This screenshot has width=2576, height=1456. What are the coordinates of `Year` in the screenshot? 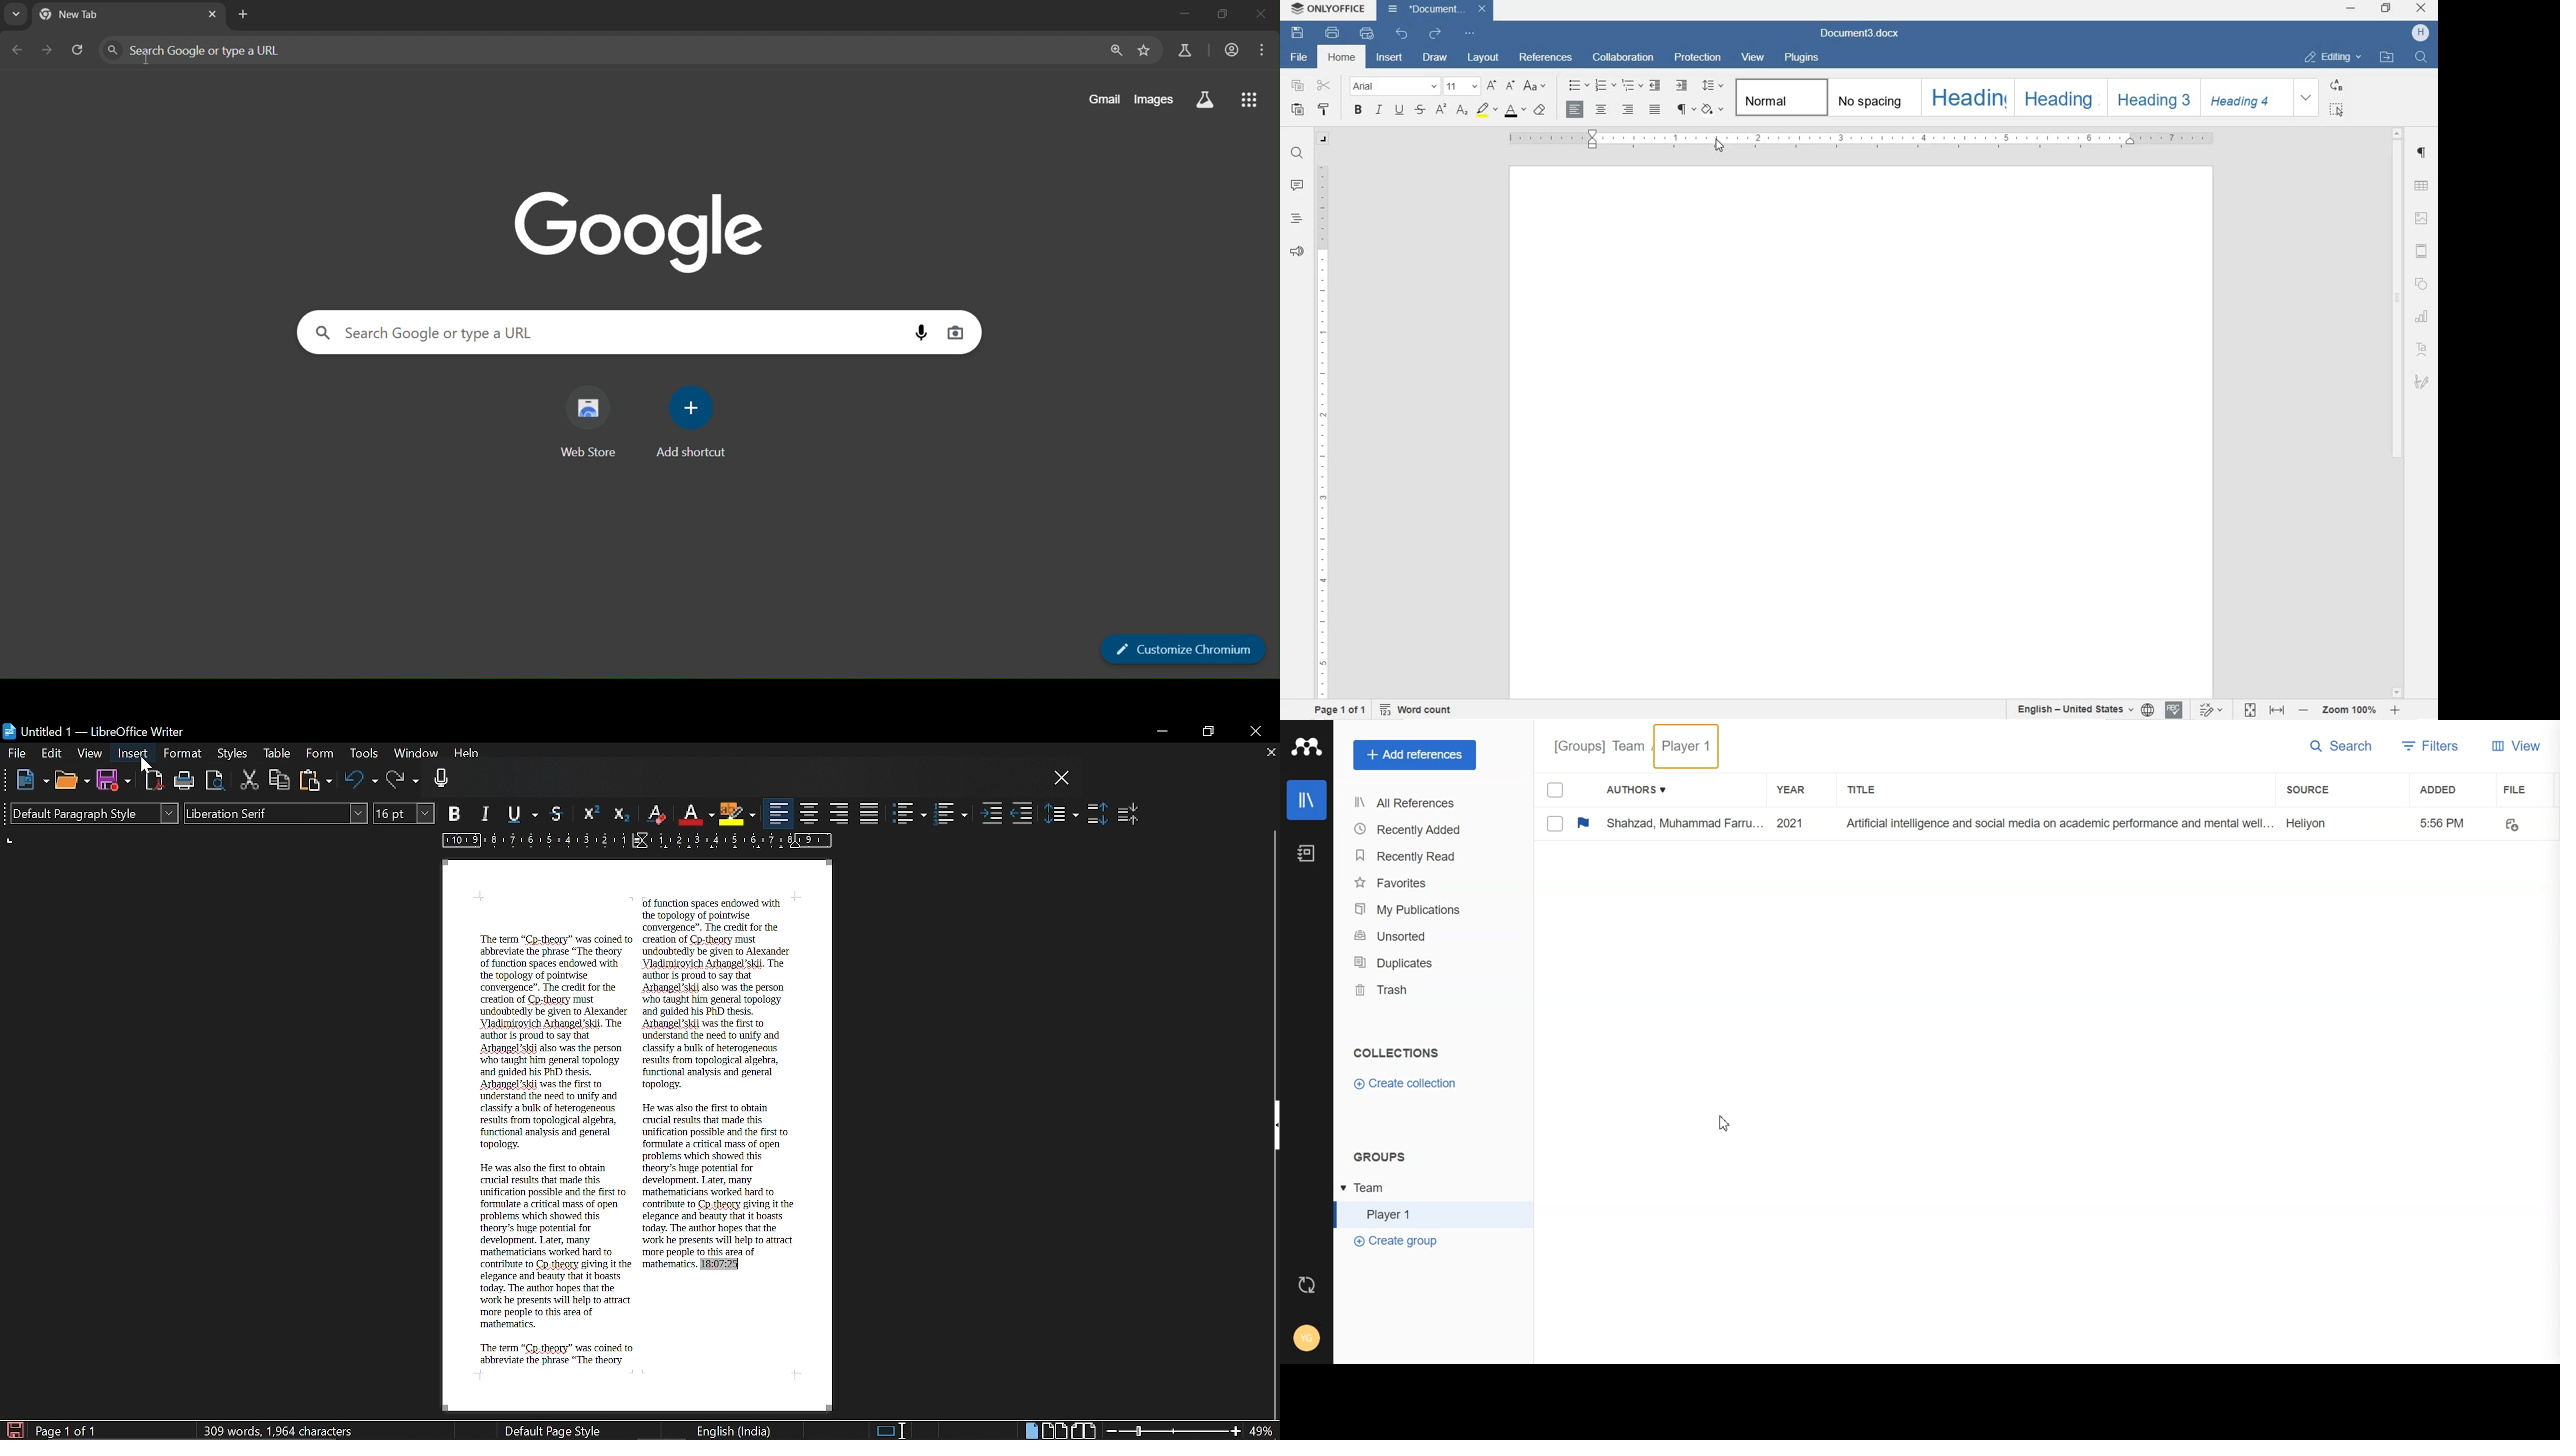 It's located at (1792, 789).